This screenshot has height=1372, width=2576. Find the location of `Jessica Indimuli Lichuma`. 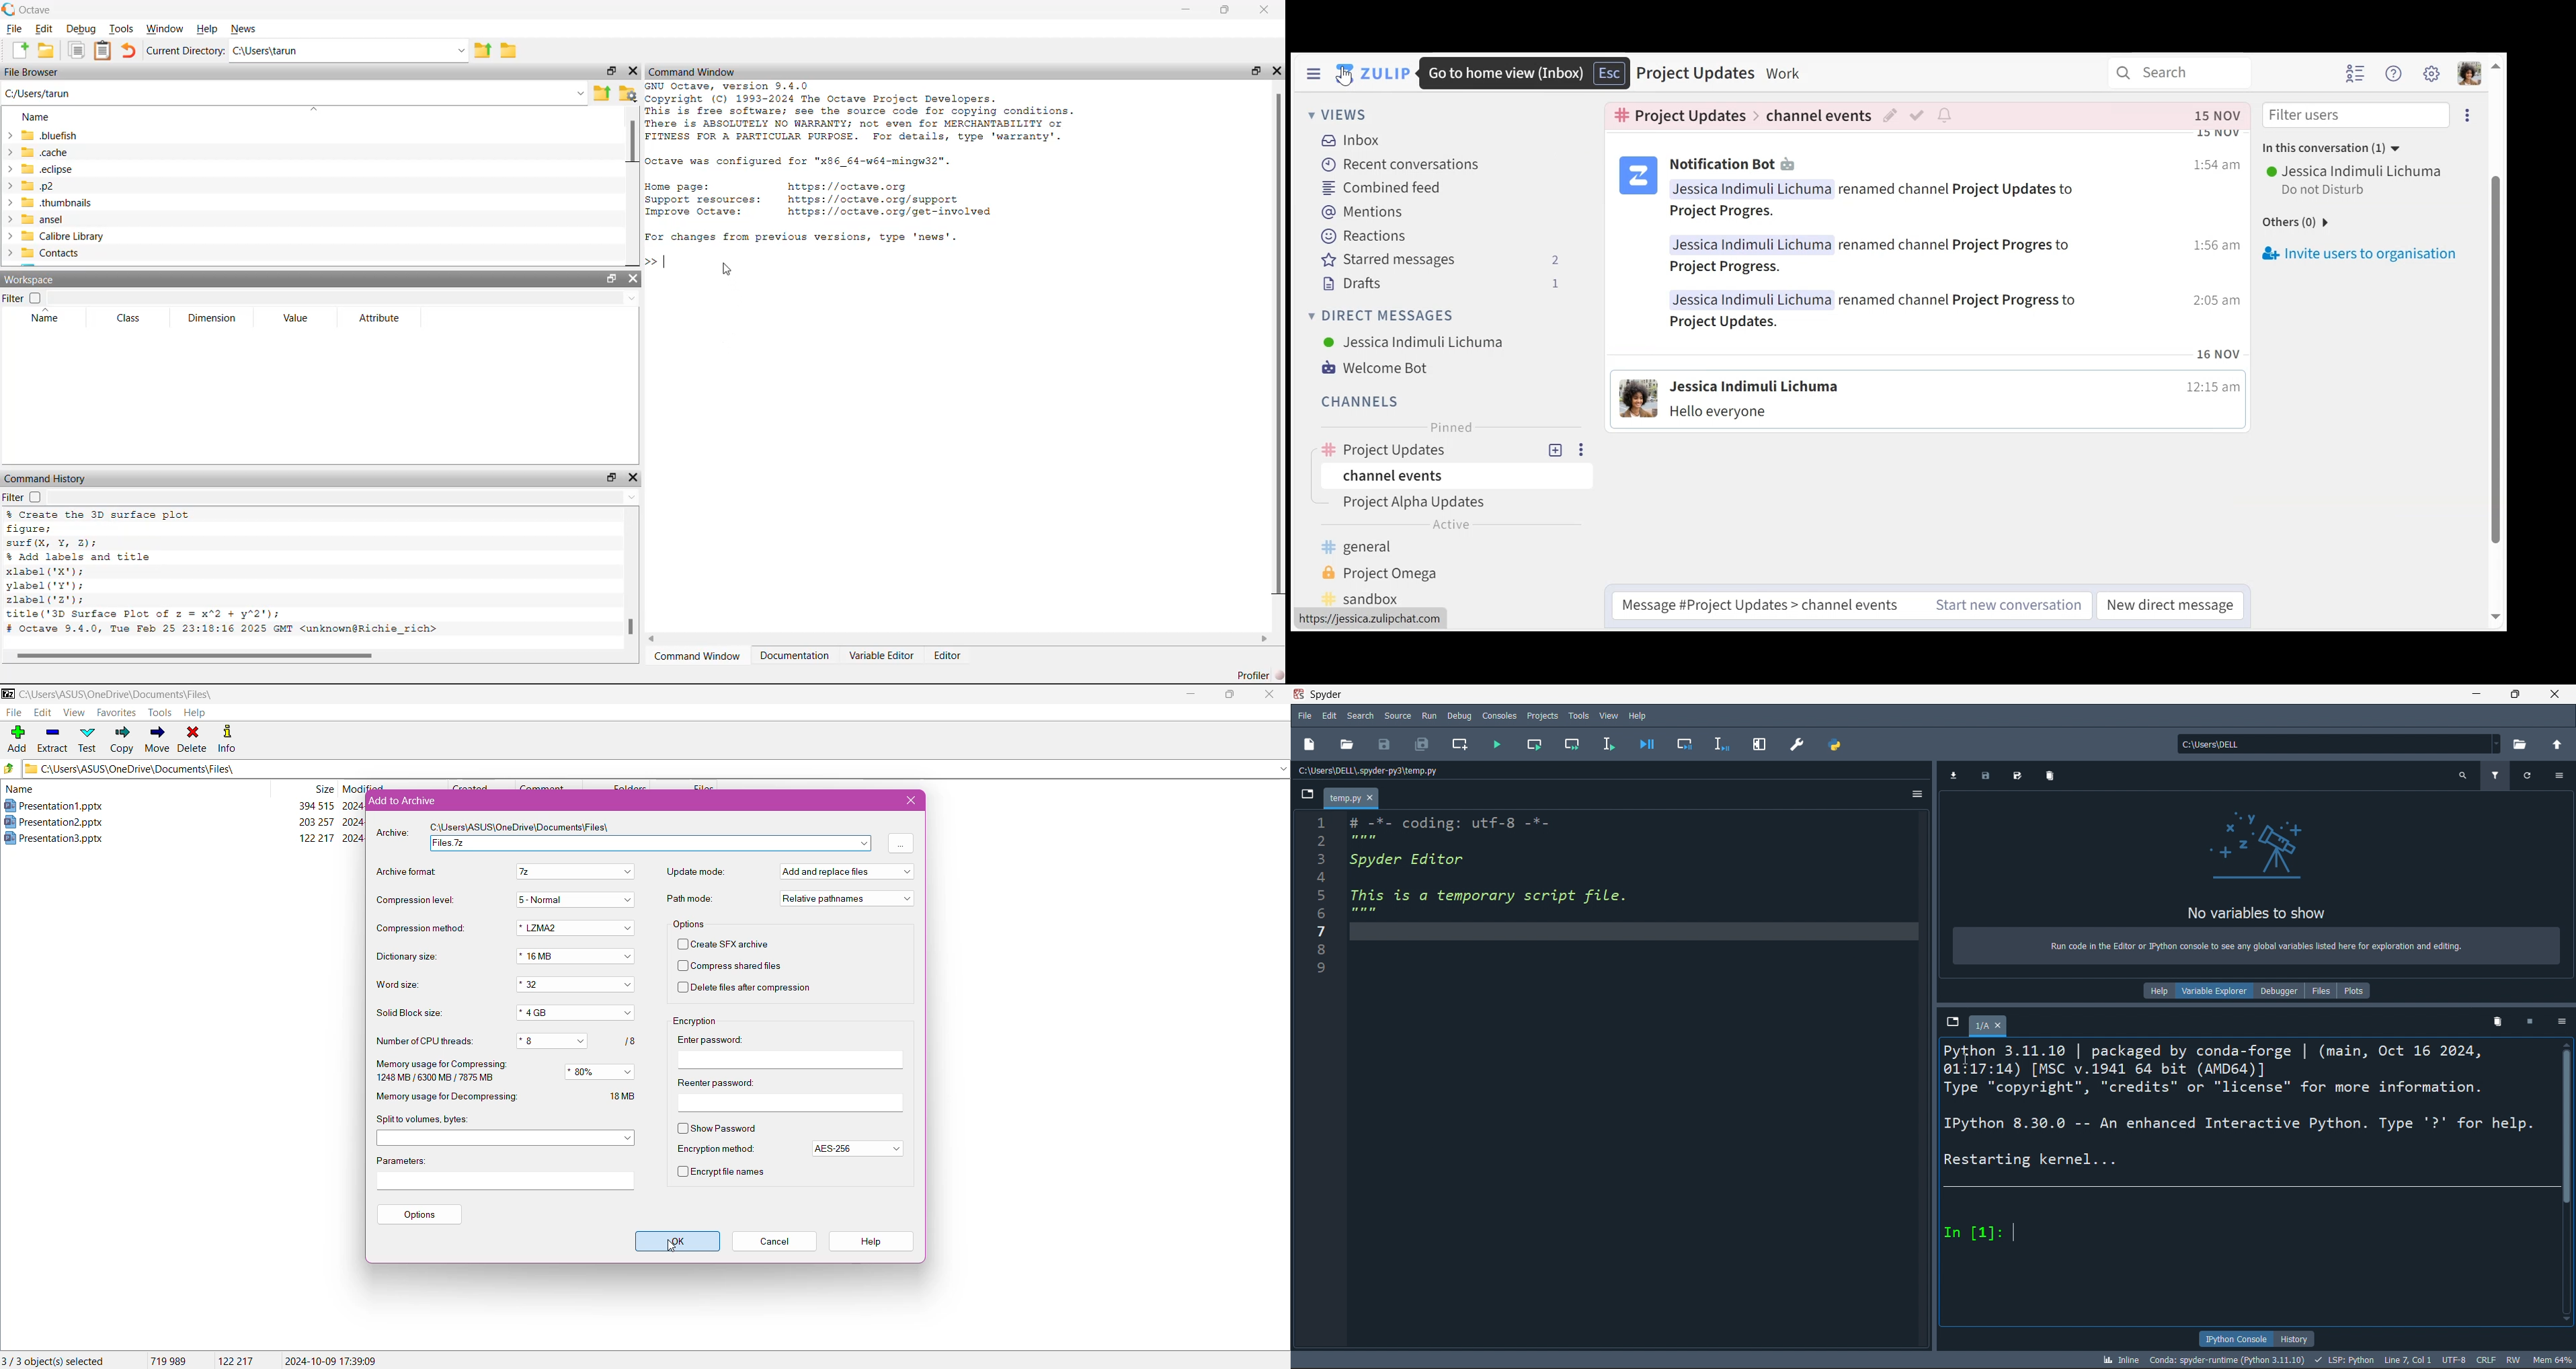

Jessica Indimuli Lichuma is located at coordinates (2356, 172).